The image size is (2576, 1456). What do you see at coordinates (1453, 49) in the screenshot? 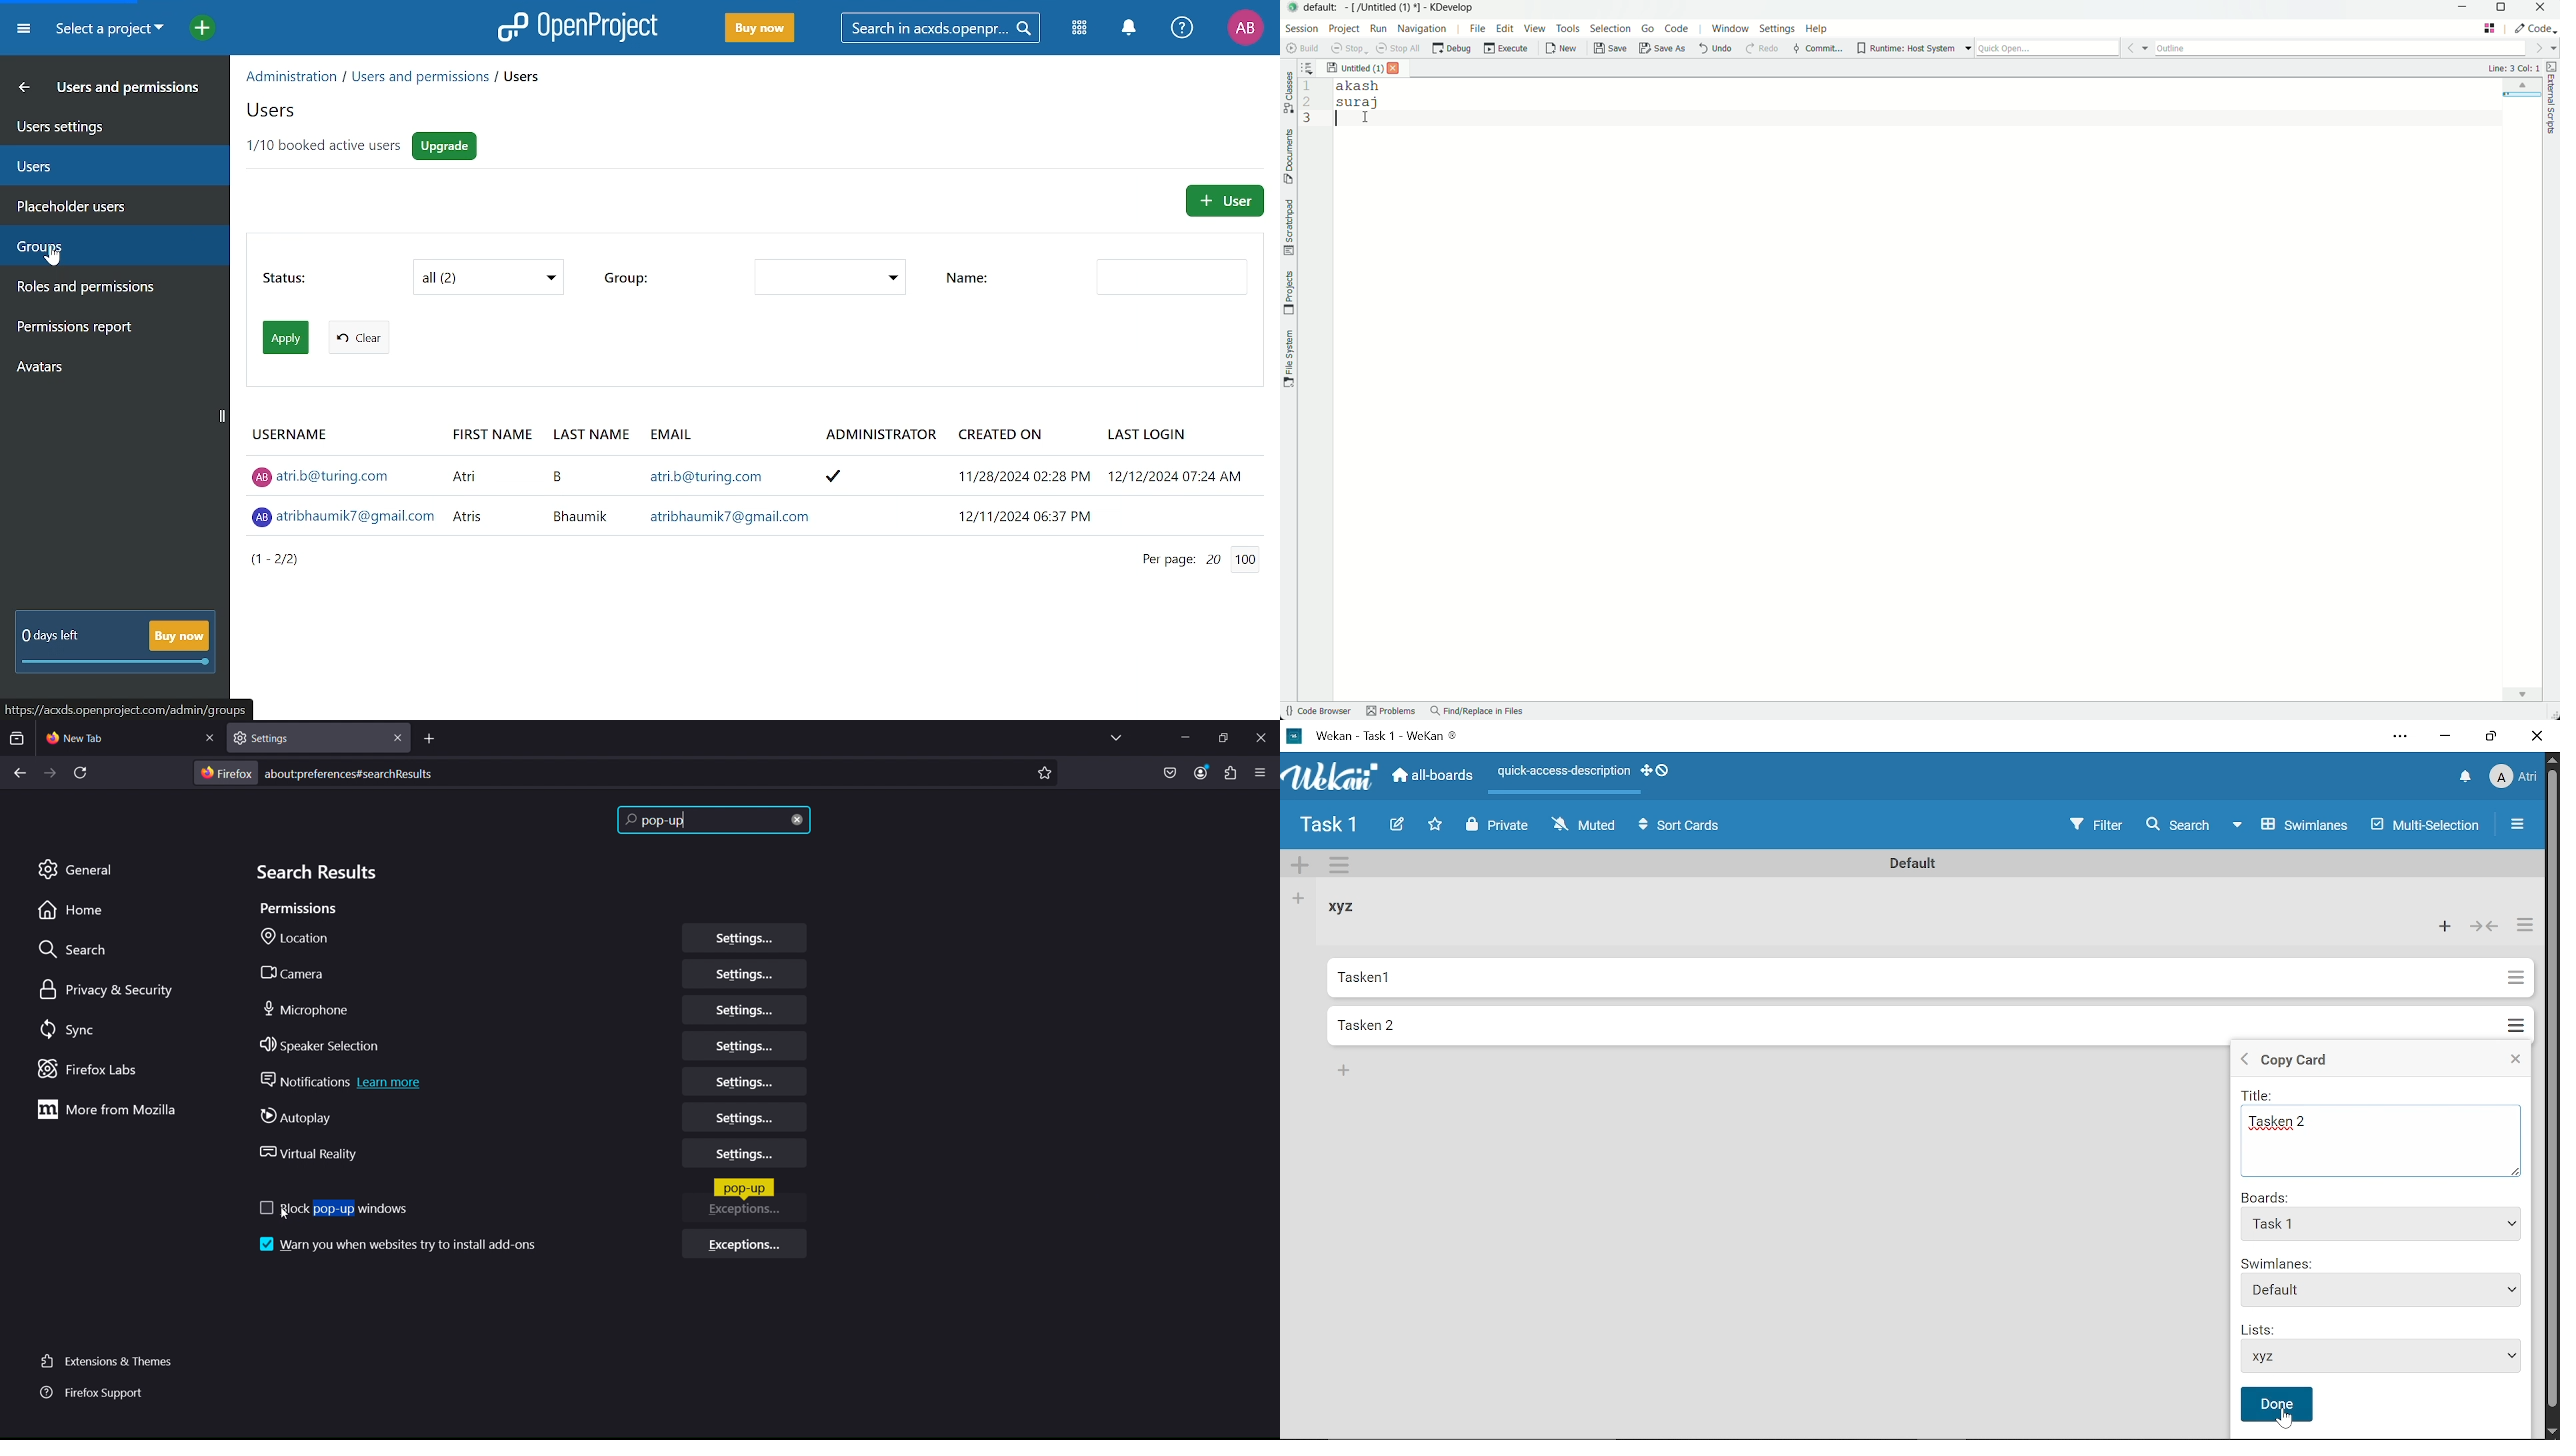
I see `debug` at bounding box center [1453, 49].